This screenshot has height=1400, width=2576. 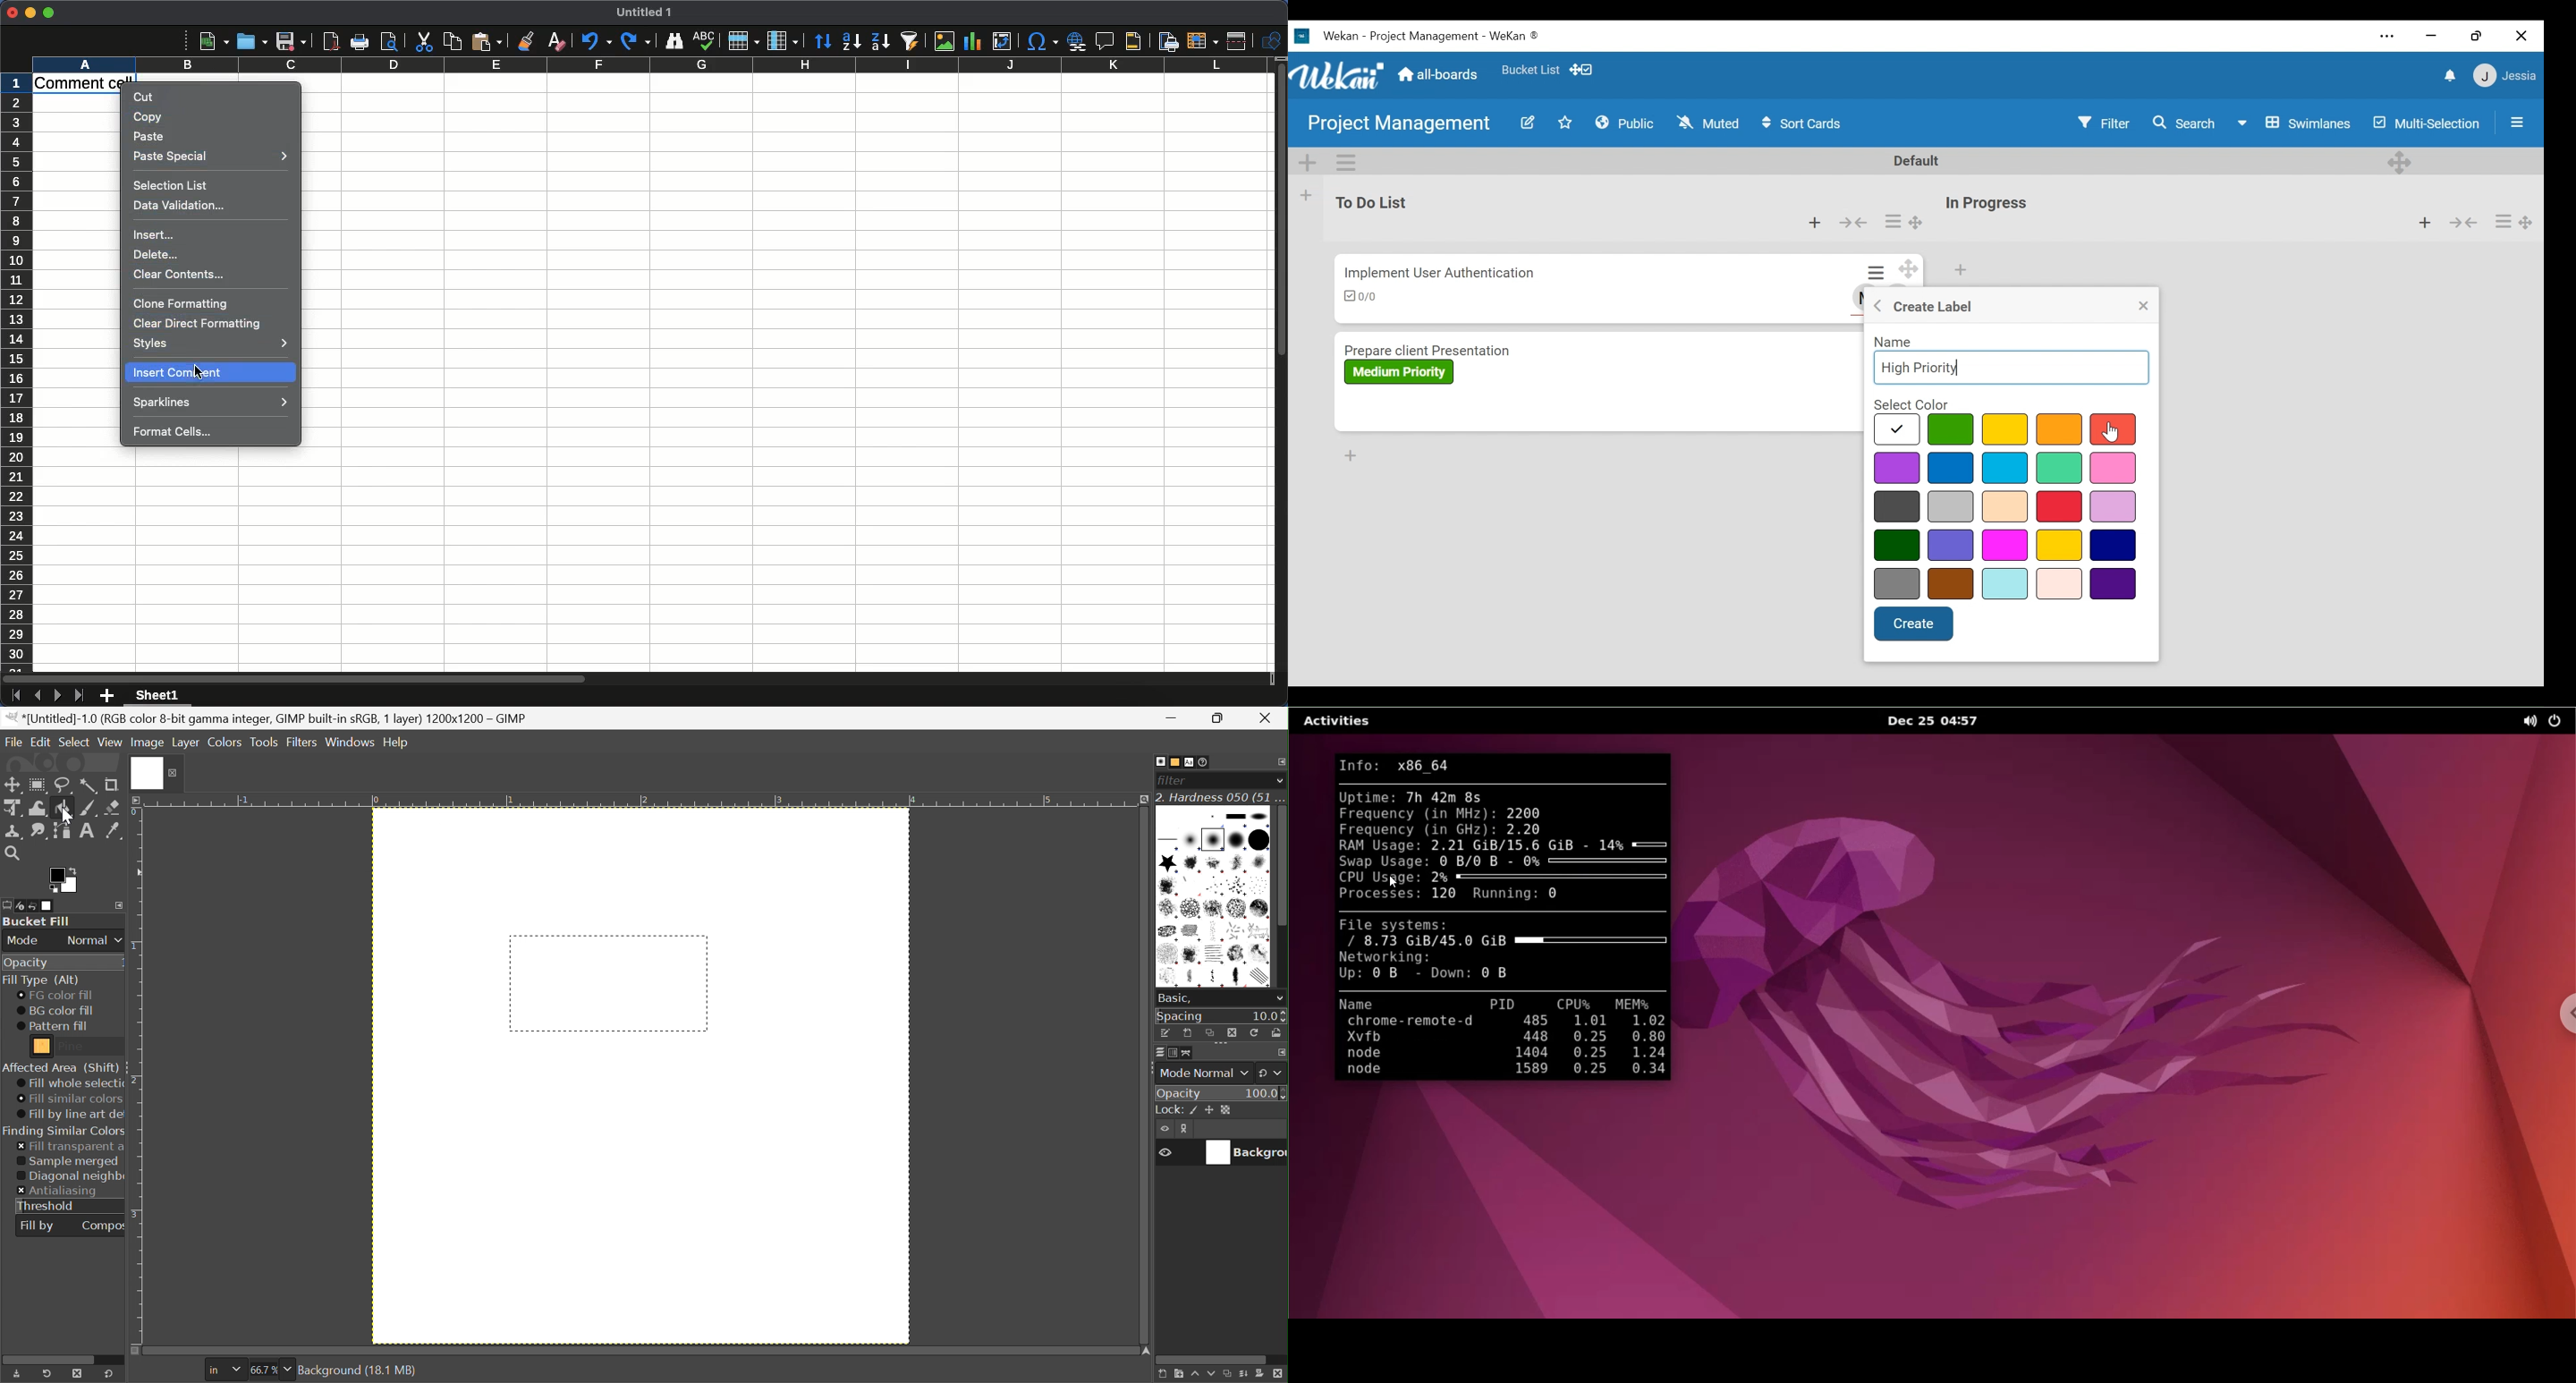 What do you see at coordinates (1279, 781) in the screenshot?
I see `Drop down` at bounding box center [1279, 781].